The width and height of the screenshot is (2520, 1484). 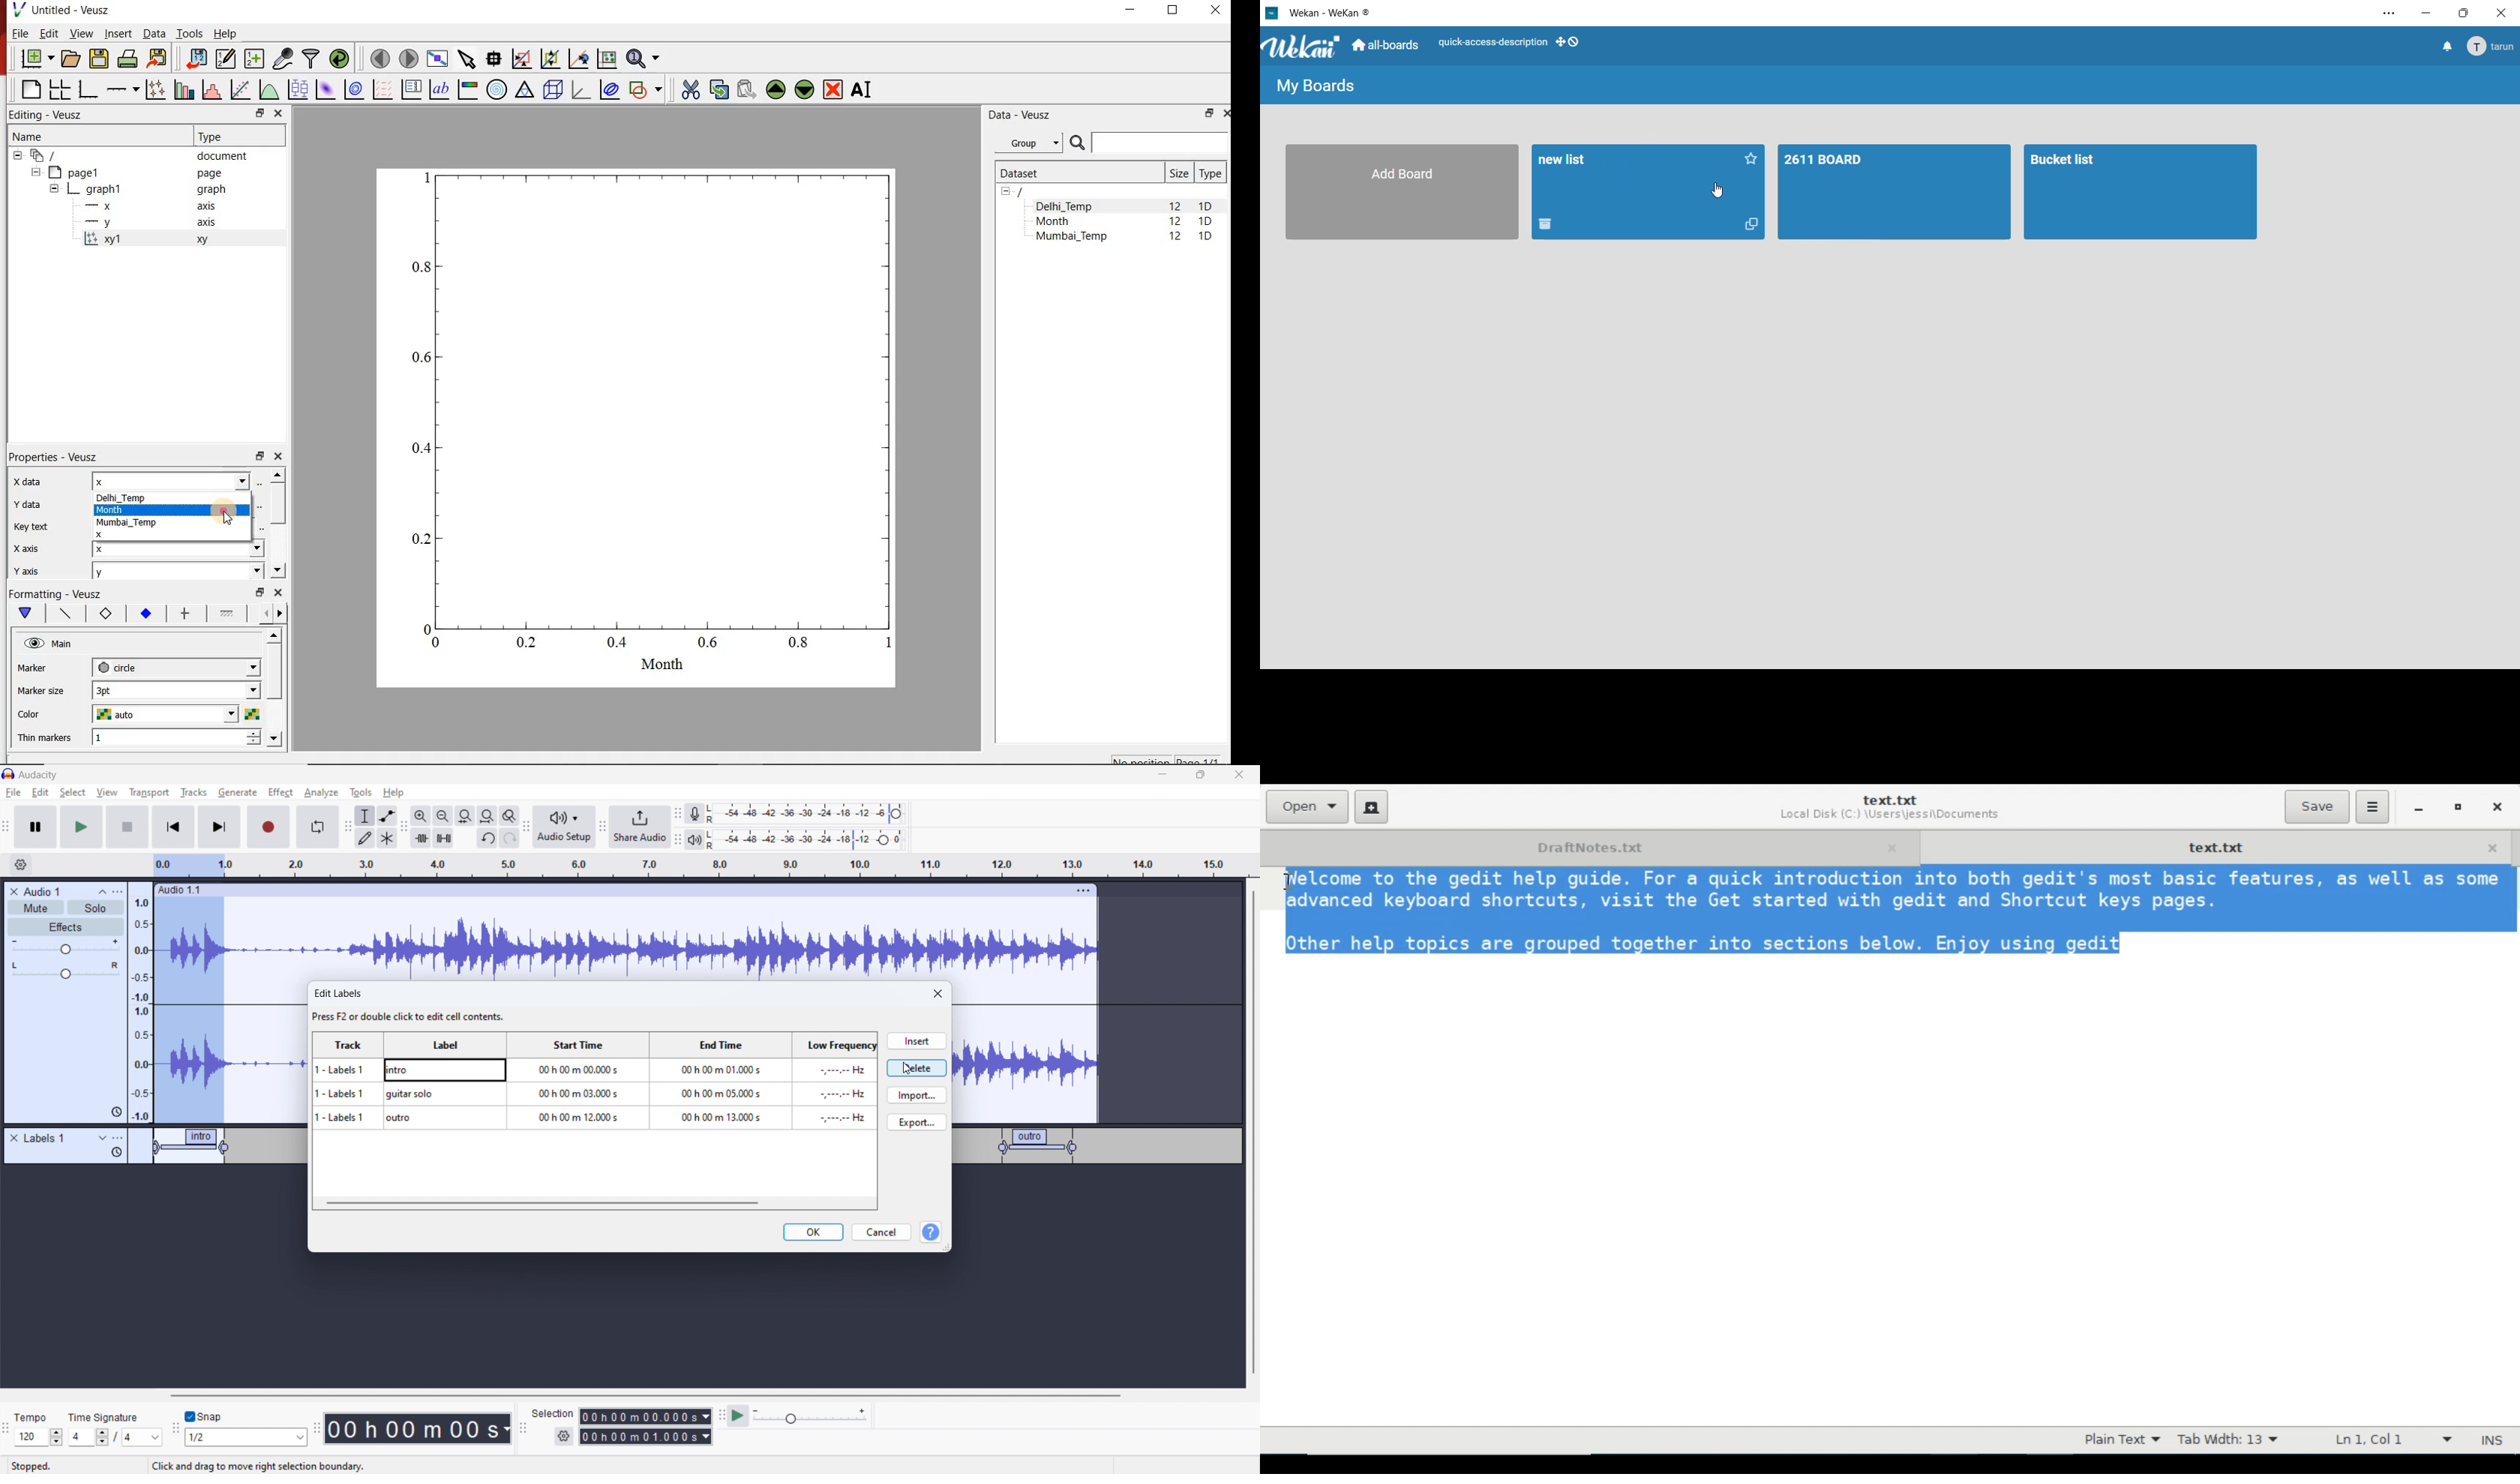 I want to click on Key text, so click(x=30, y=528).